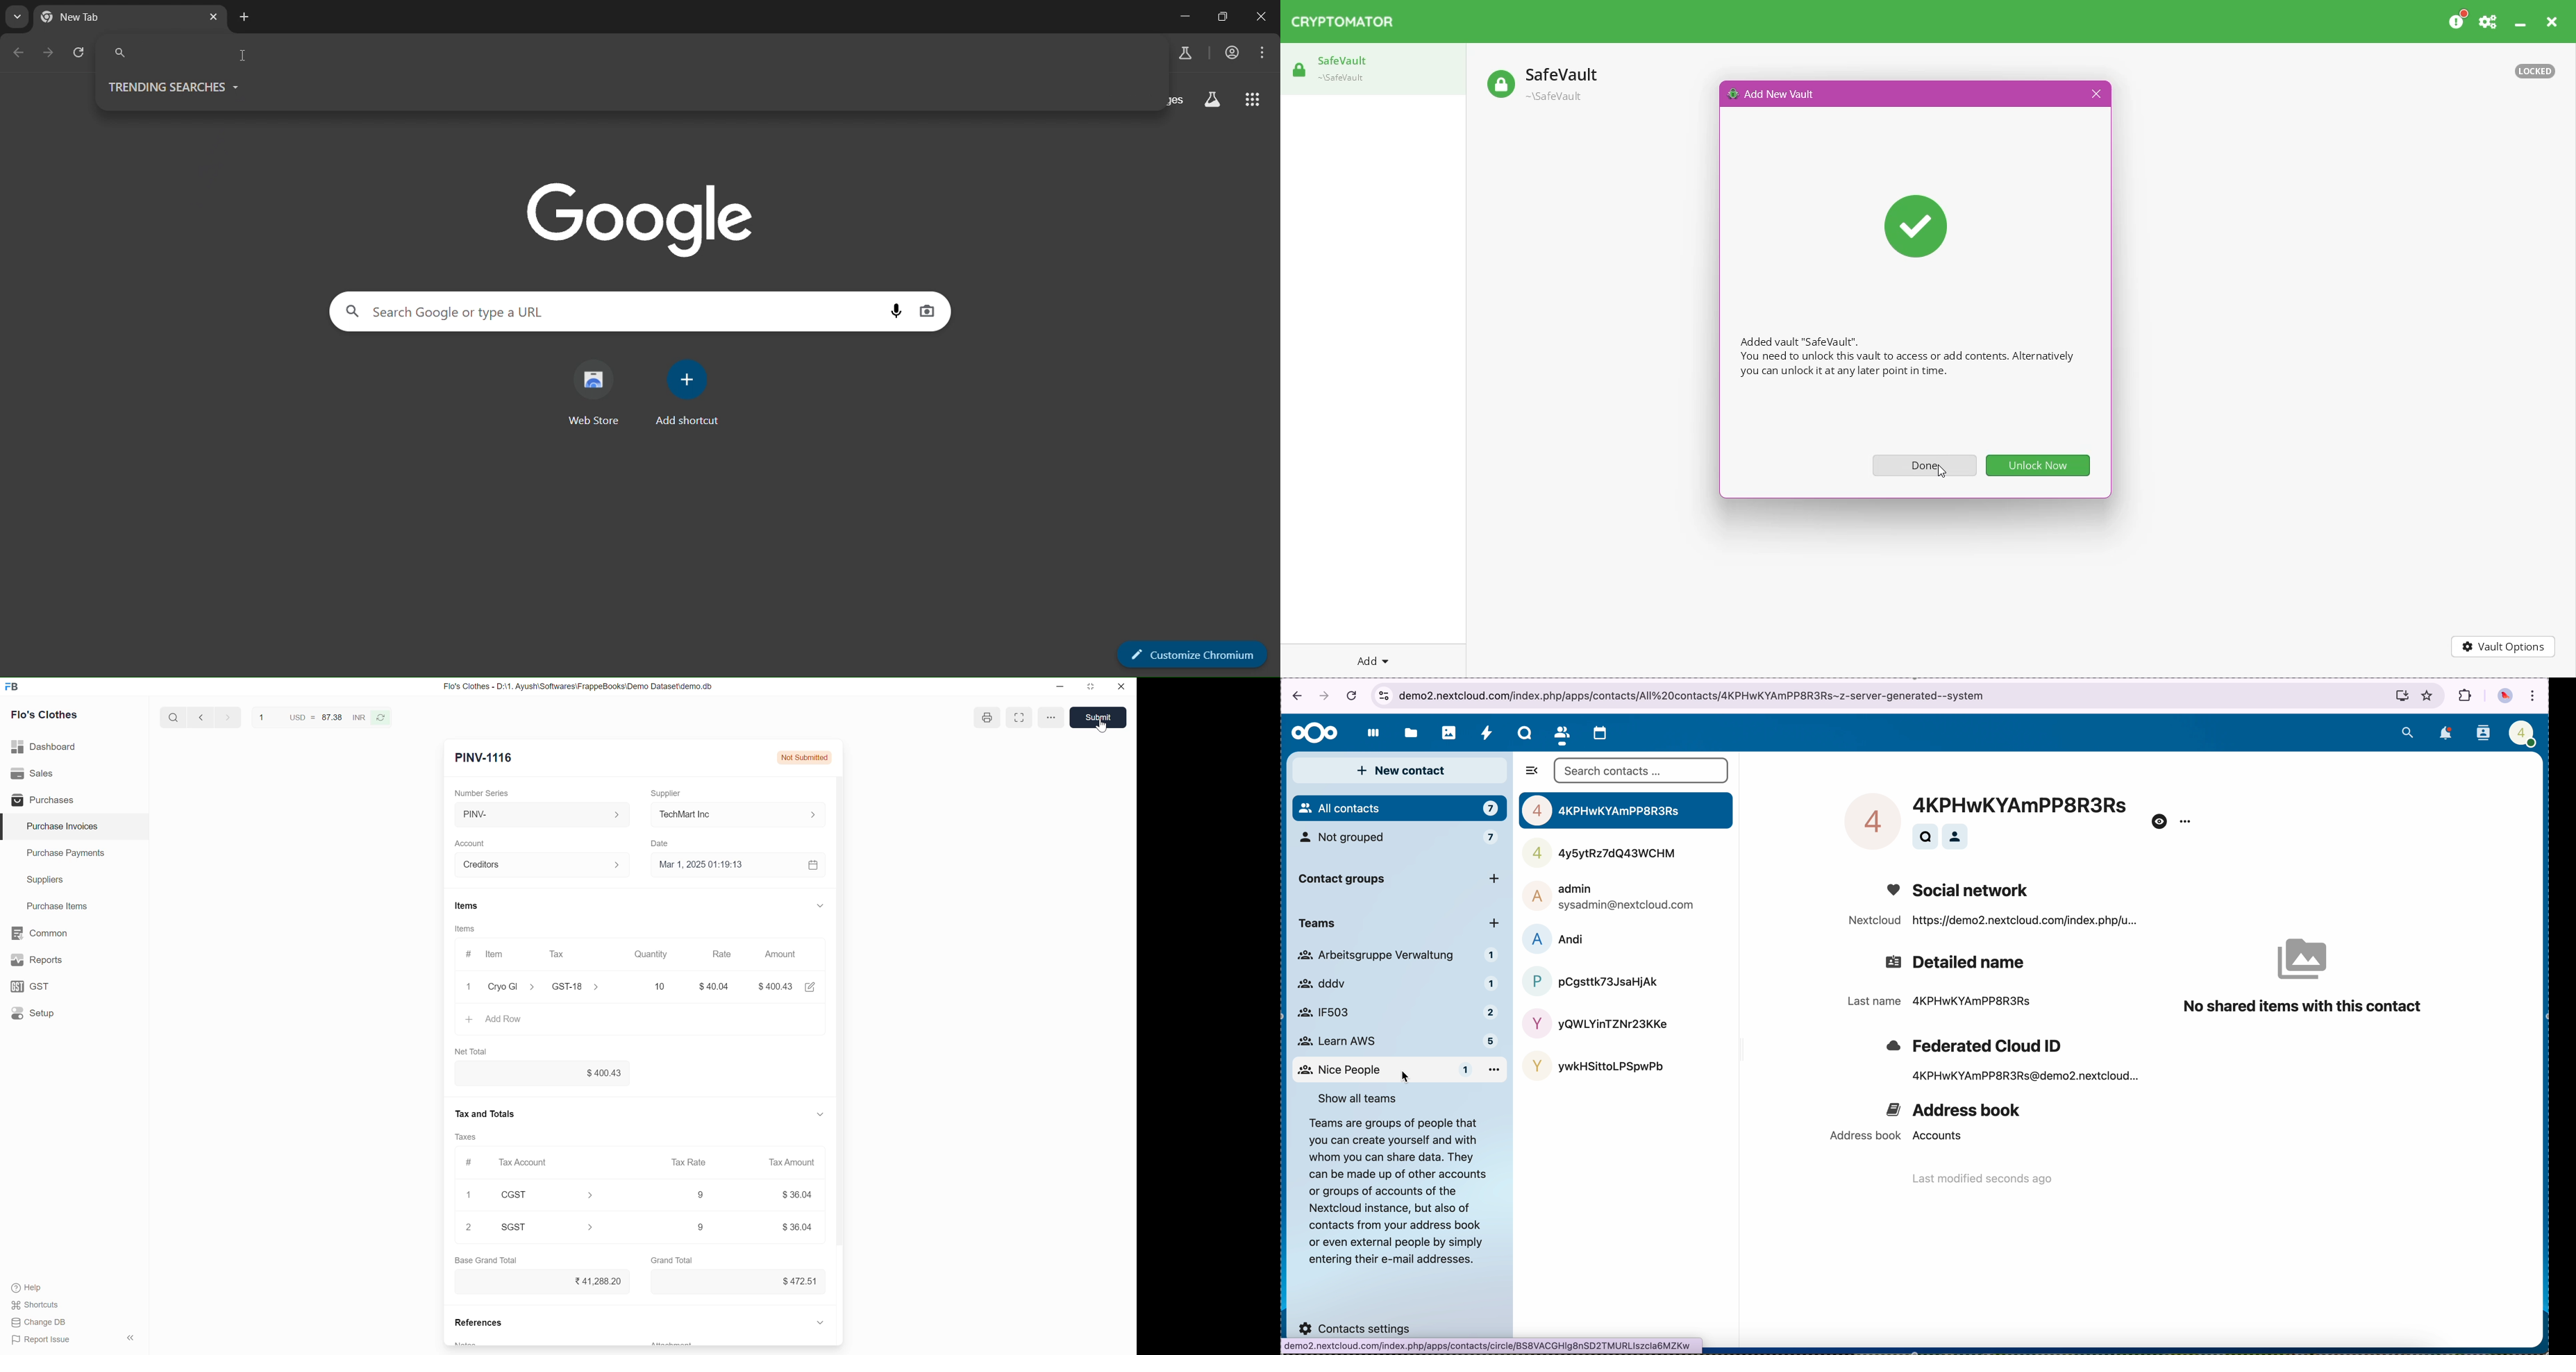 Image resolution: width=2576 pixels, height=1372 pixels. Describe the element at coordinates (476, 1325) in the screenshot. I see `References` at that location.